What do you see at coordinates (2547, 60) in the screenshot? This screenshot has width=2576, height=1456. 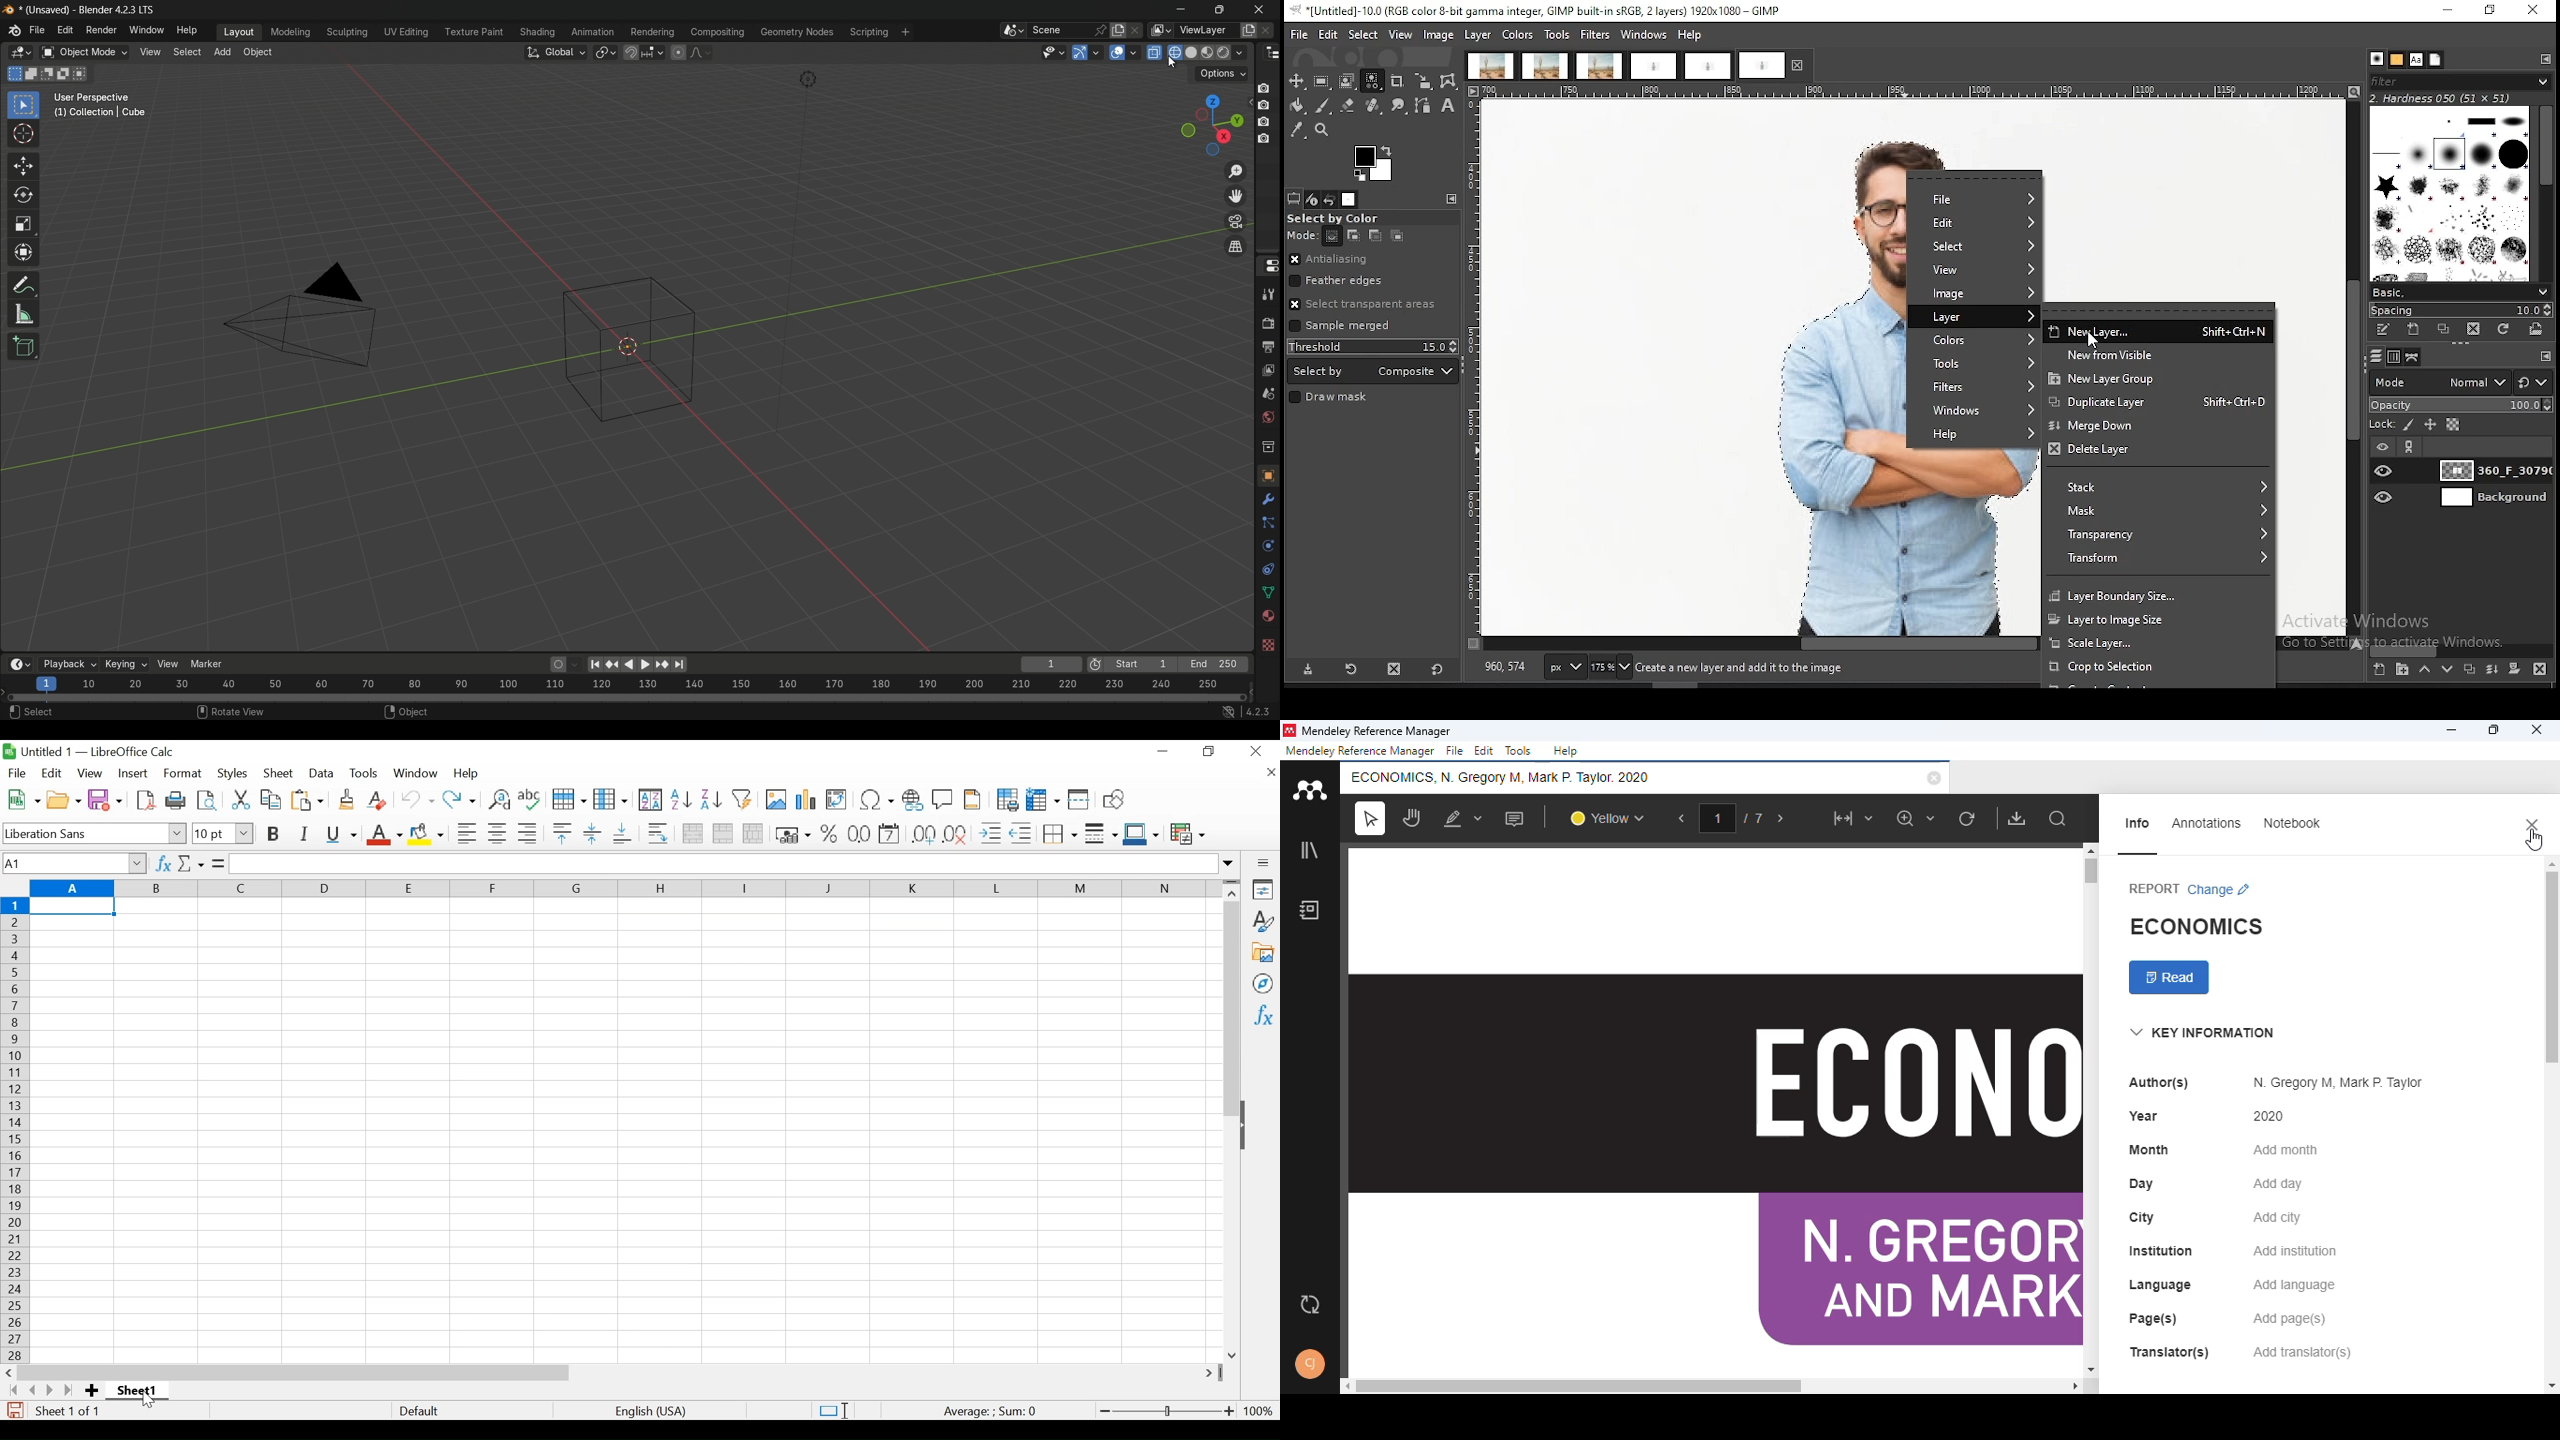 I see `configure this tab` at bounding box center [2547, 60].